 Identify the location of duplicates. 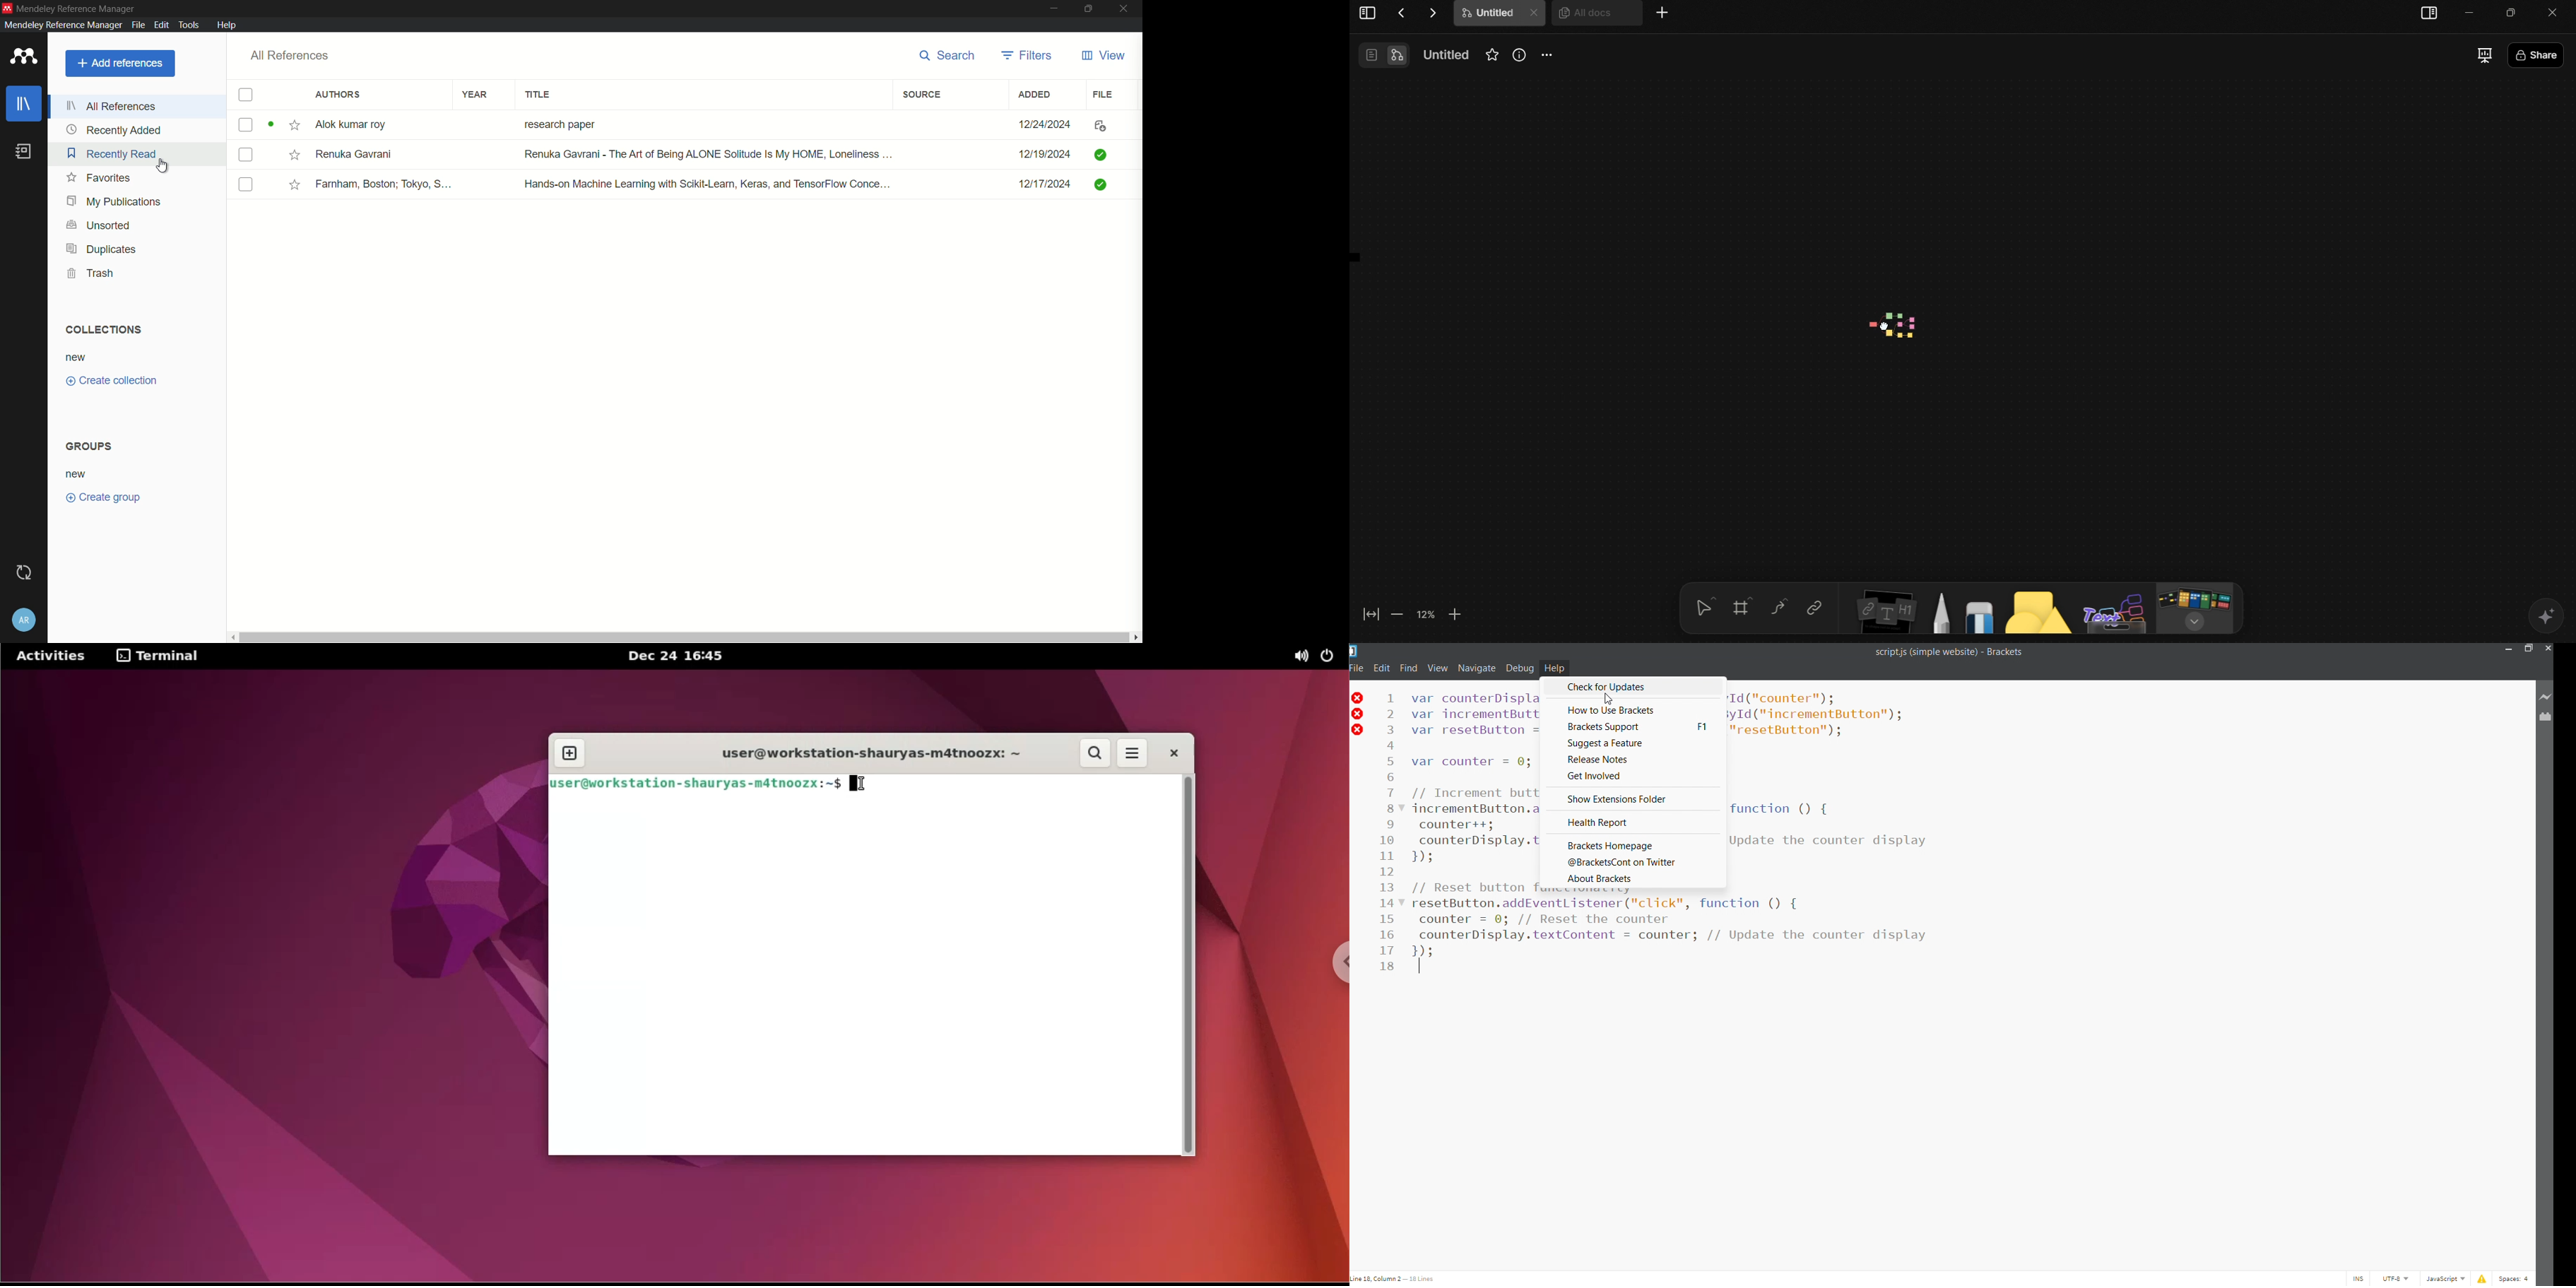
(101, 249).